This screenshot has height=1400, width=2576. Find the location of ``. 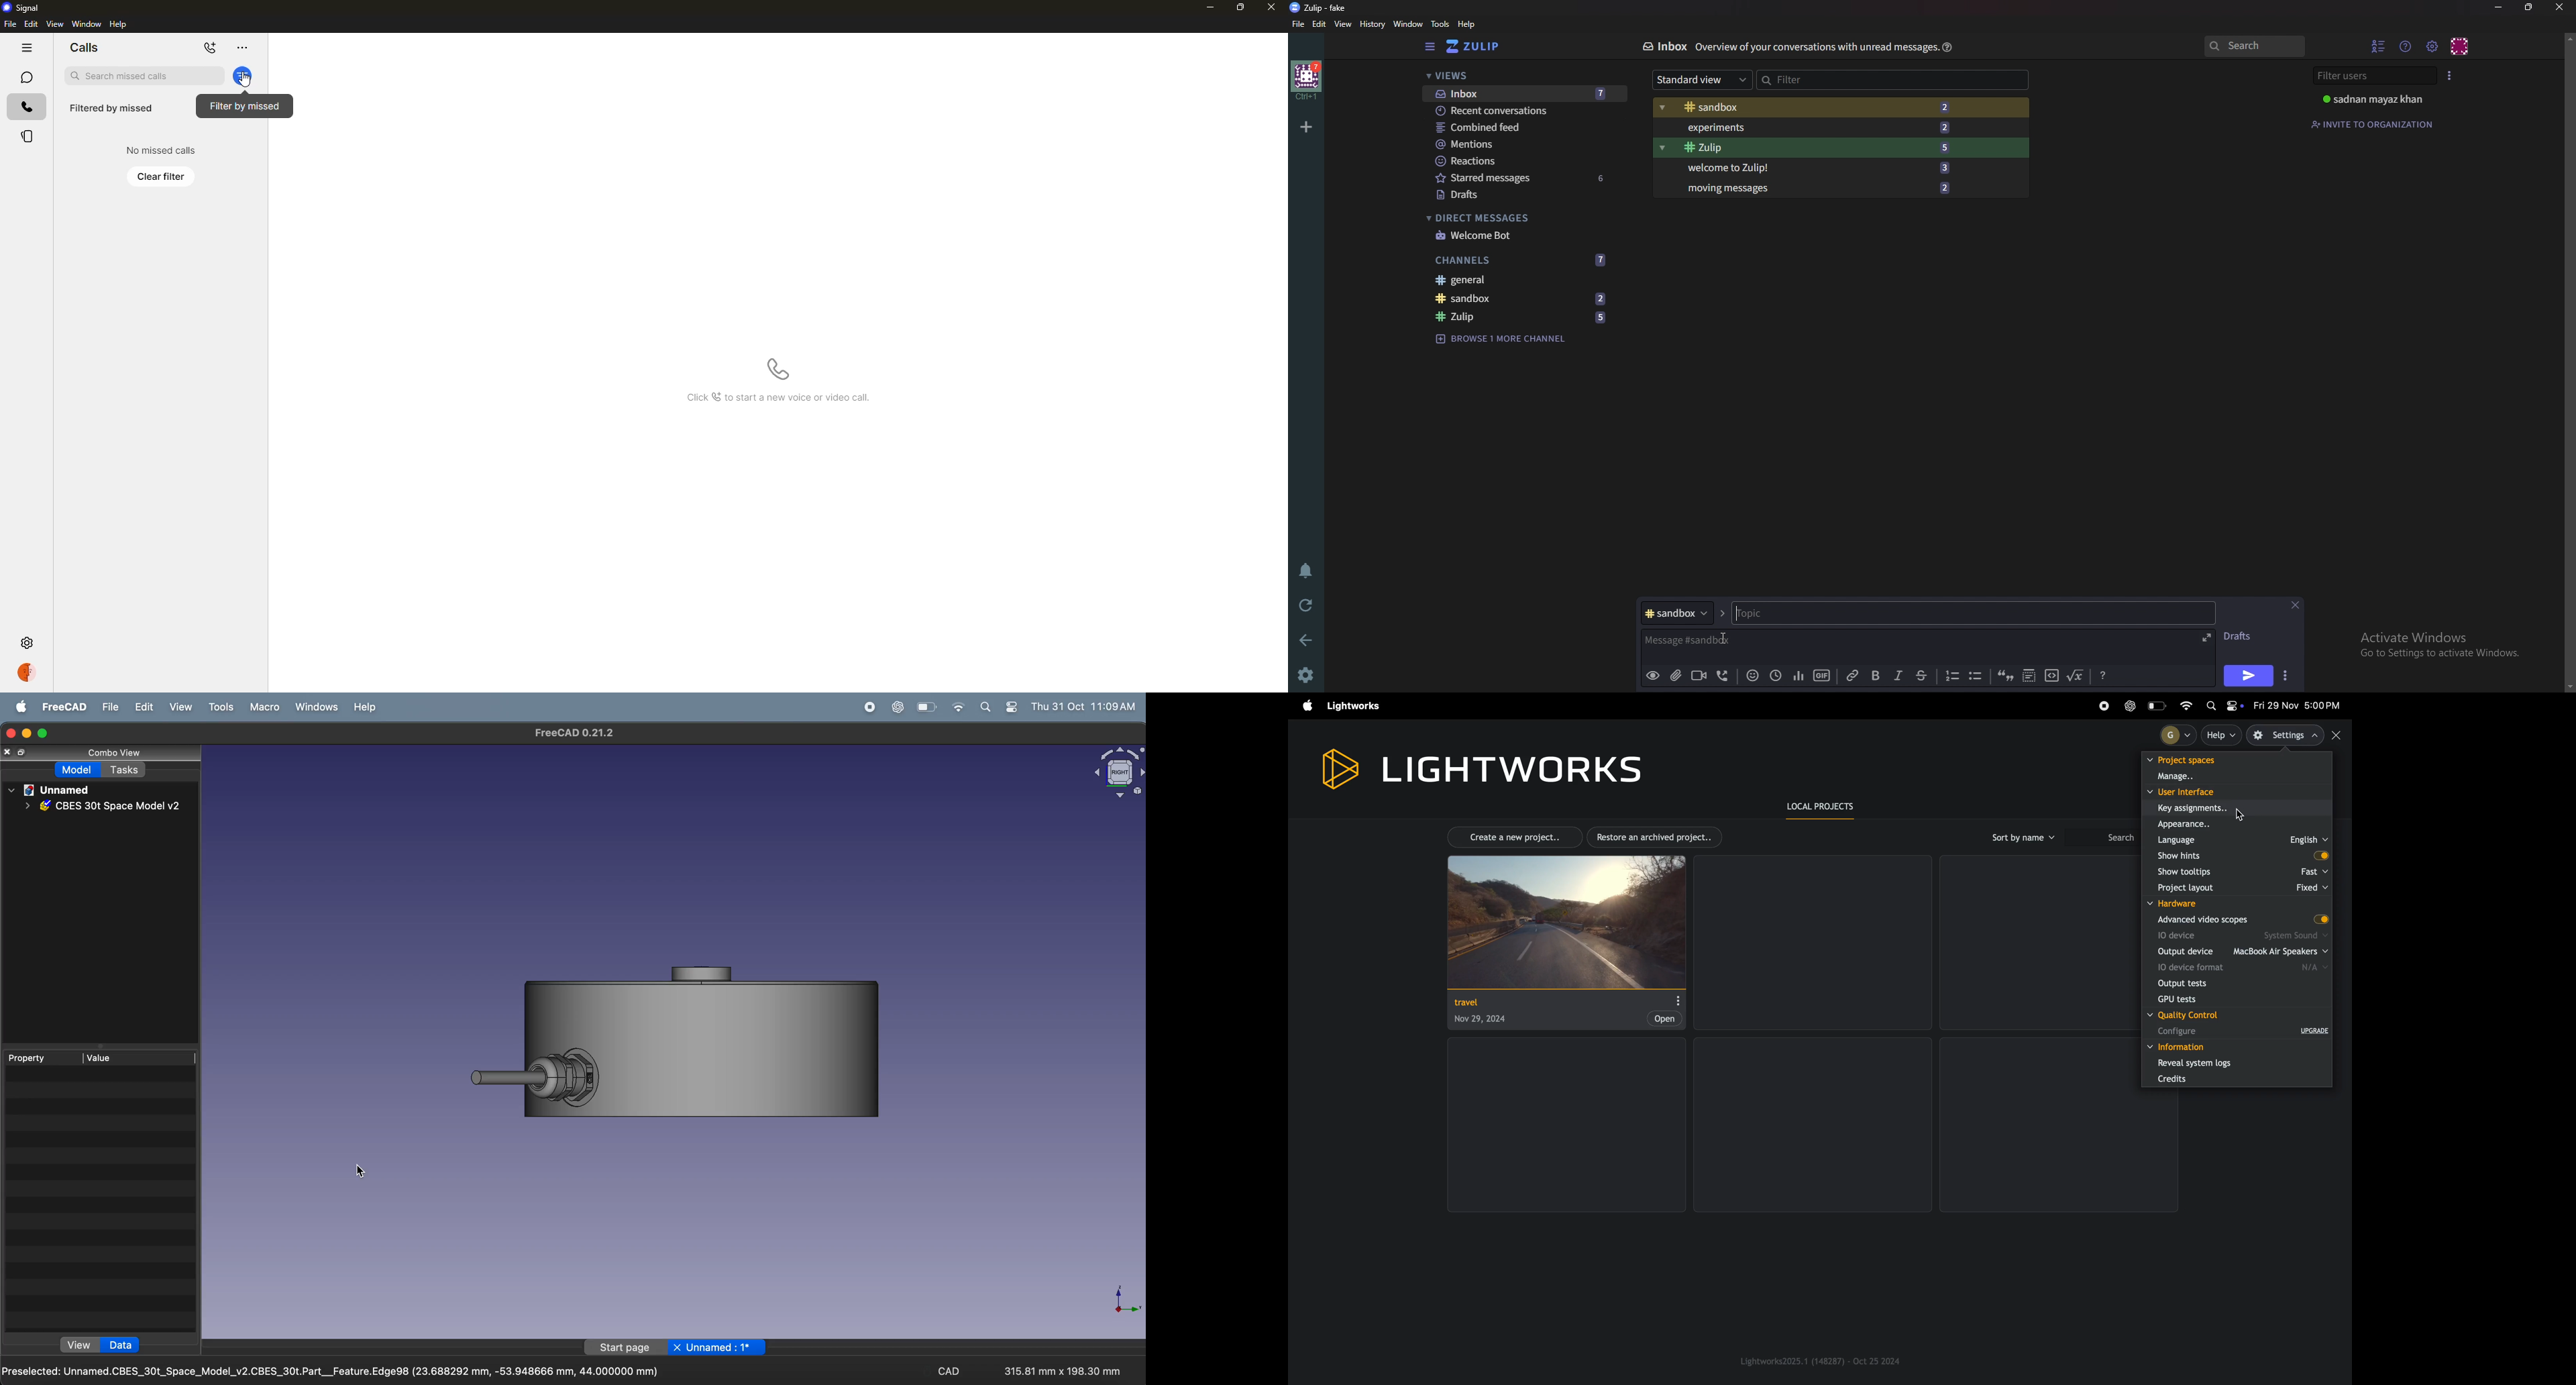

 is located at coordinates (677, 1348).